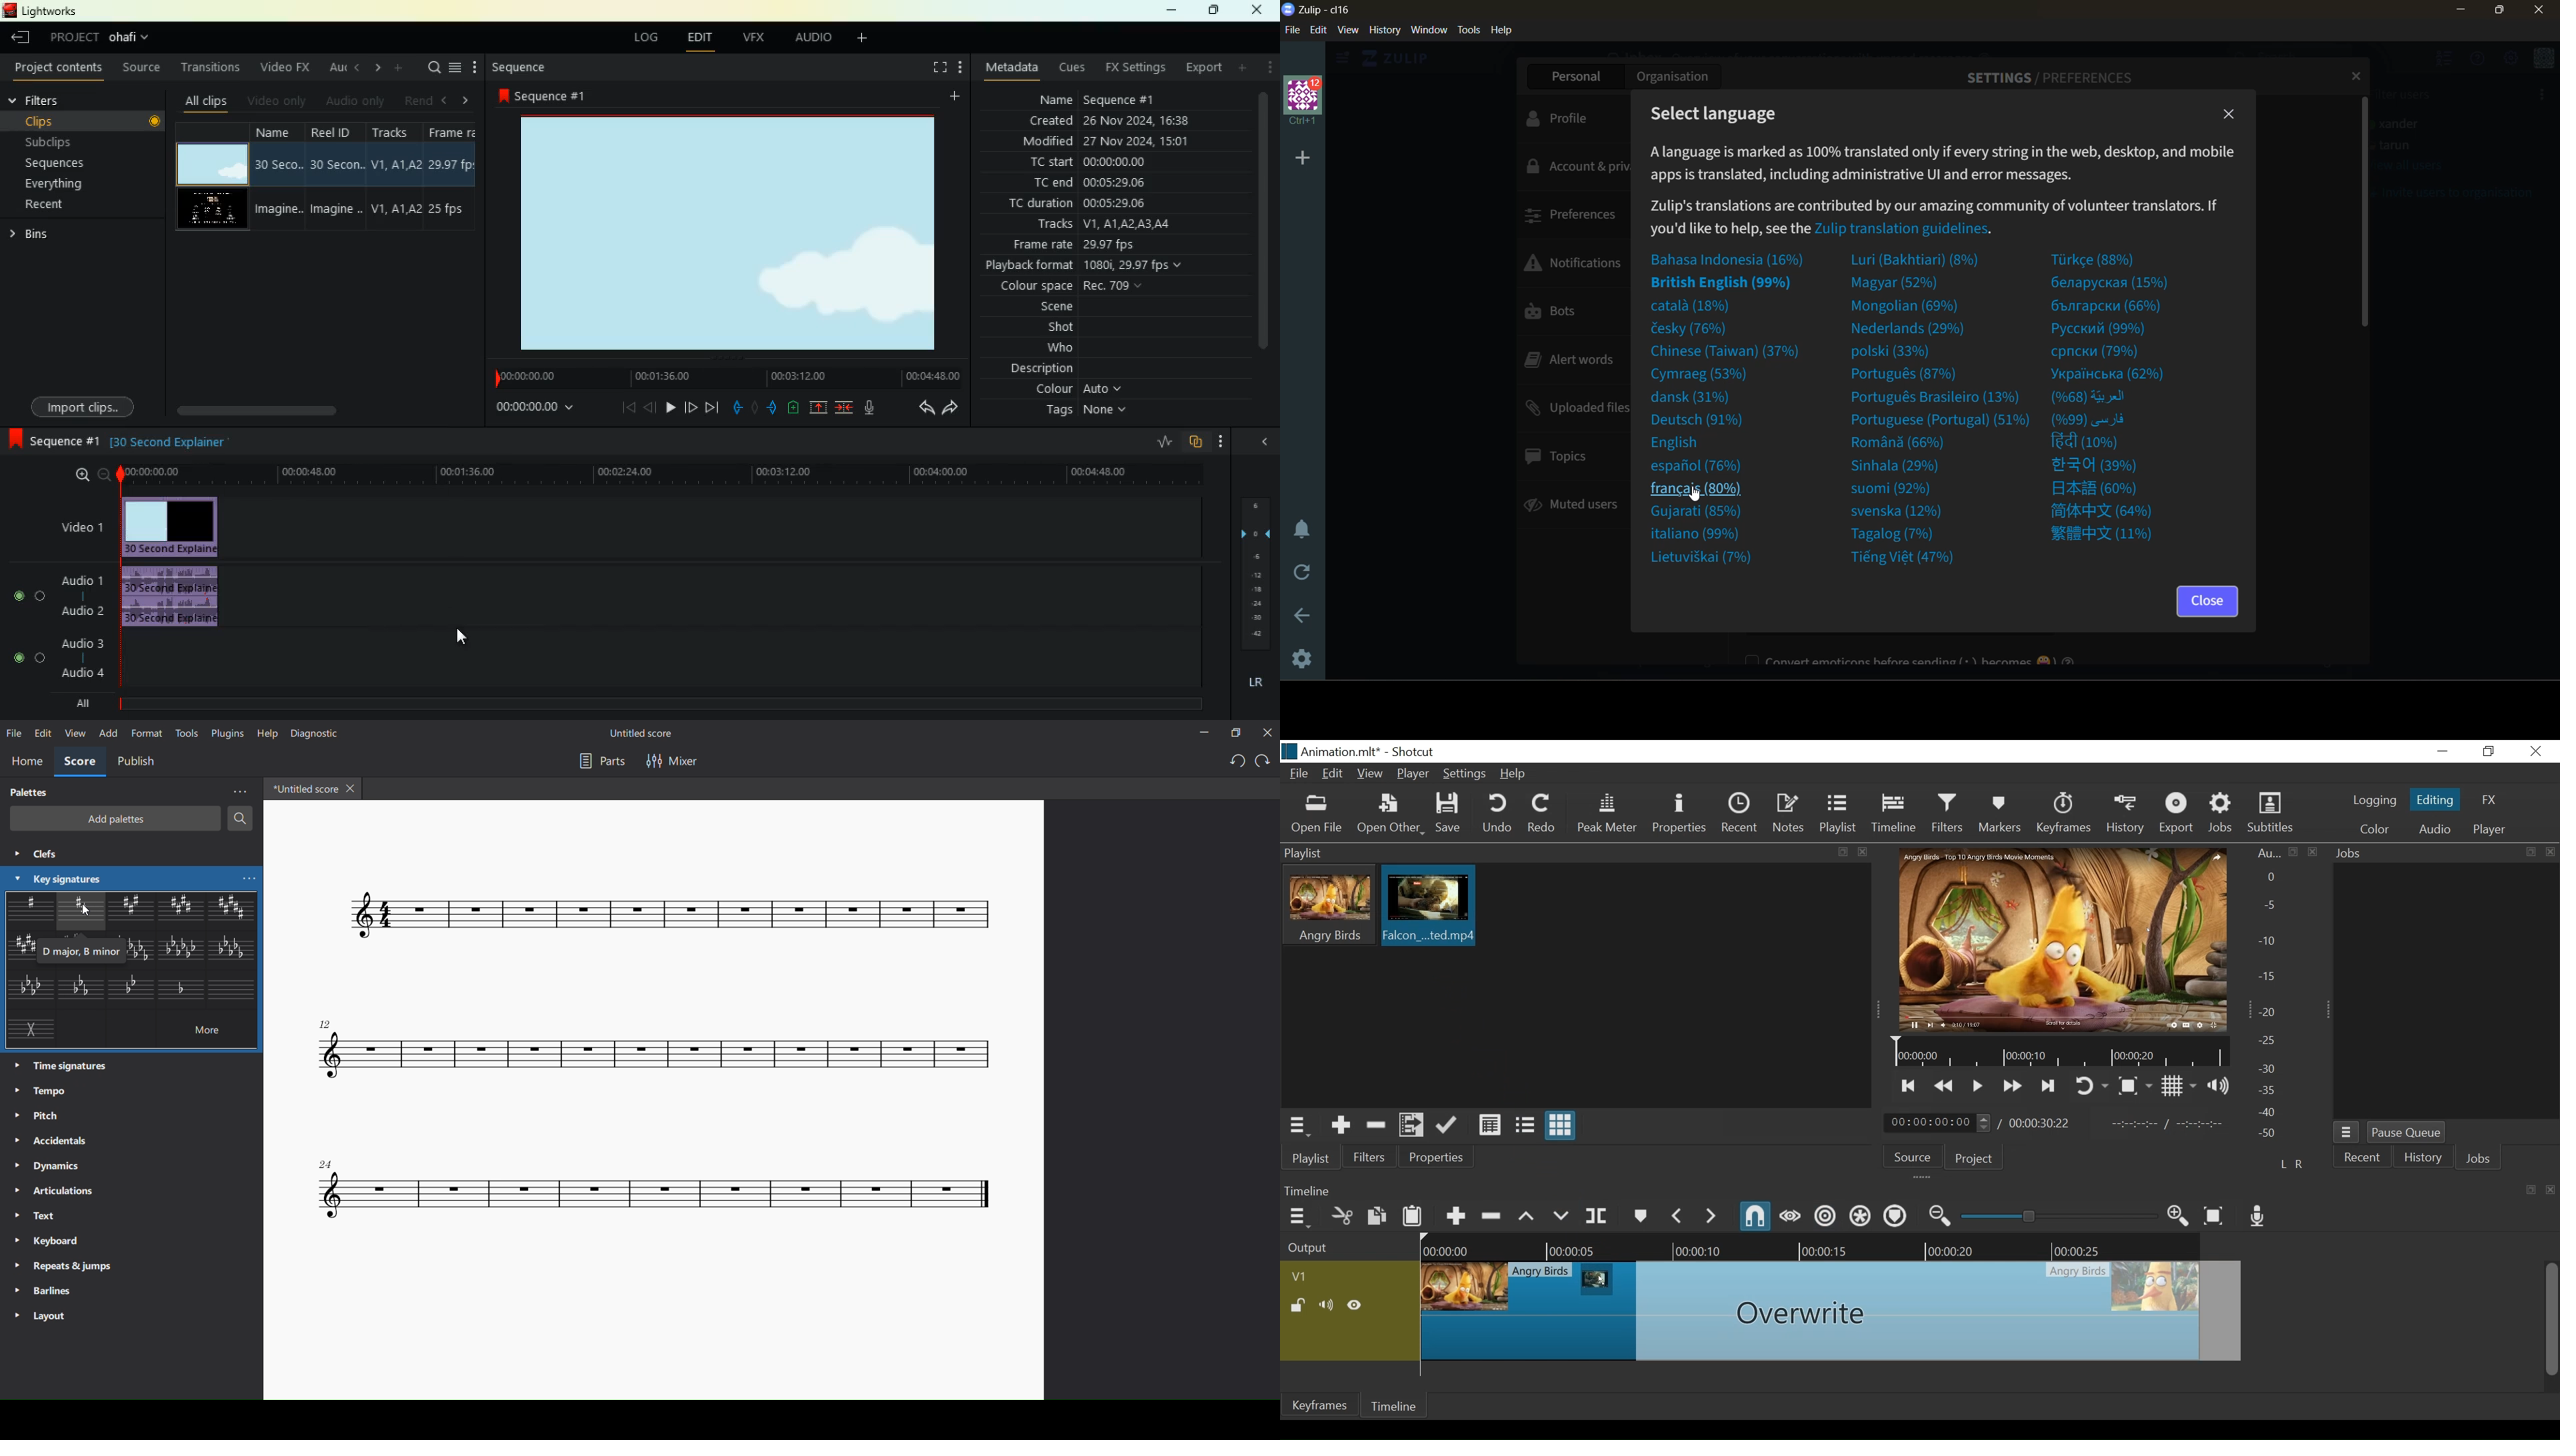  Describe the element at coordinates (1079, 391) in the screenshot. I see `colour` at that location.